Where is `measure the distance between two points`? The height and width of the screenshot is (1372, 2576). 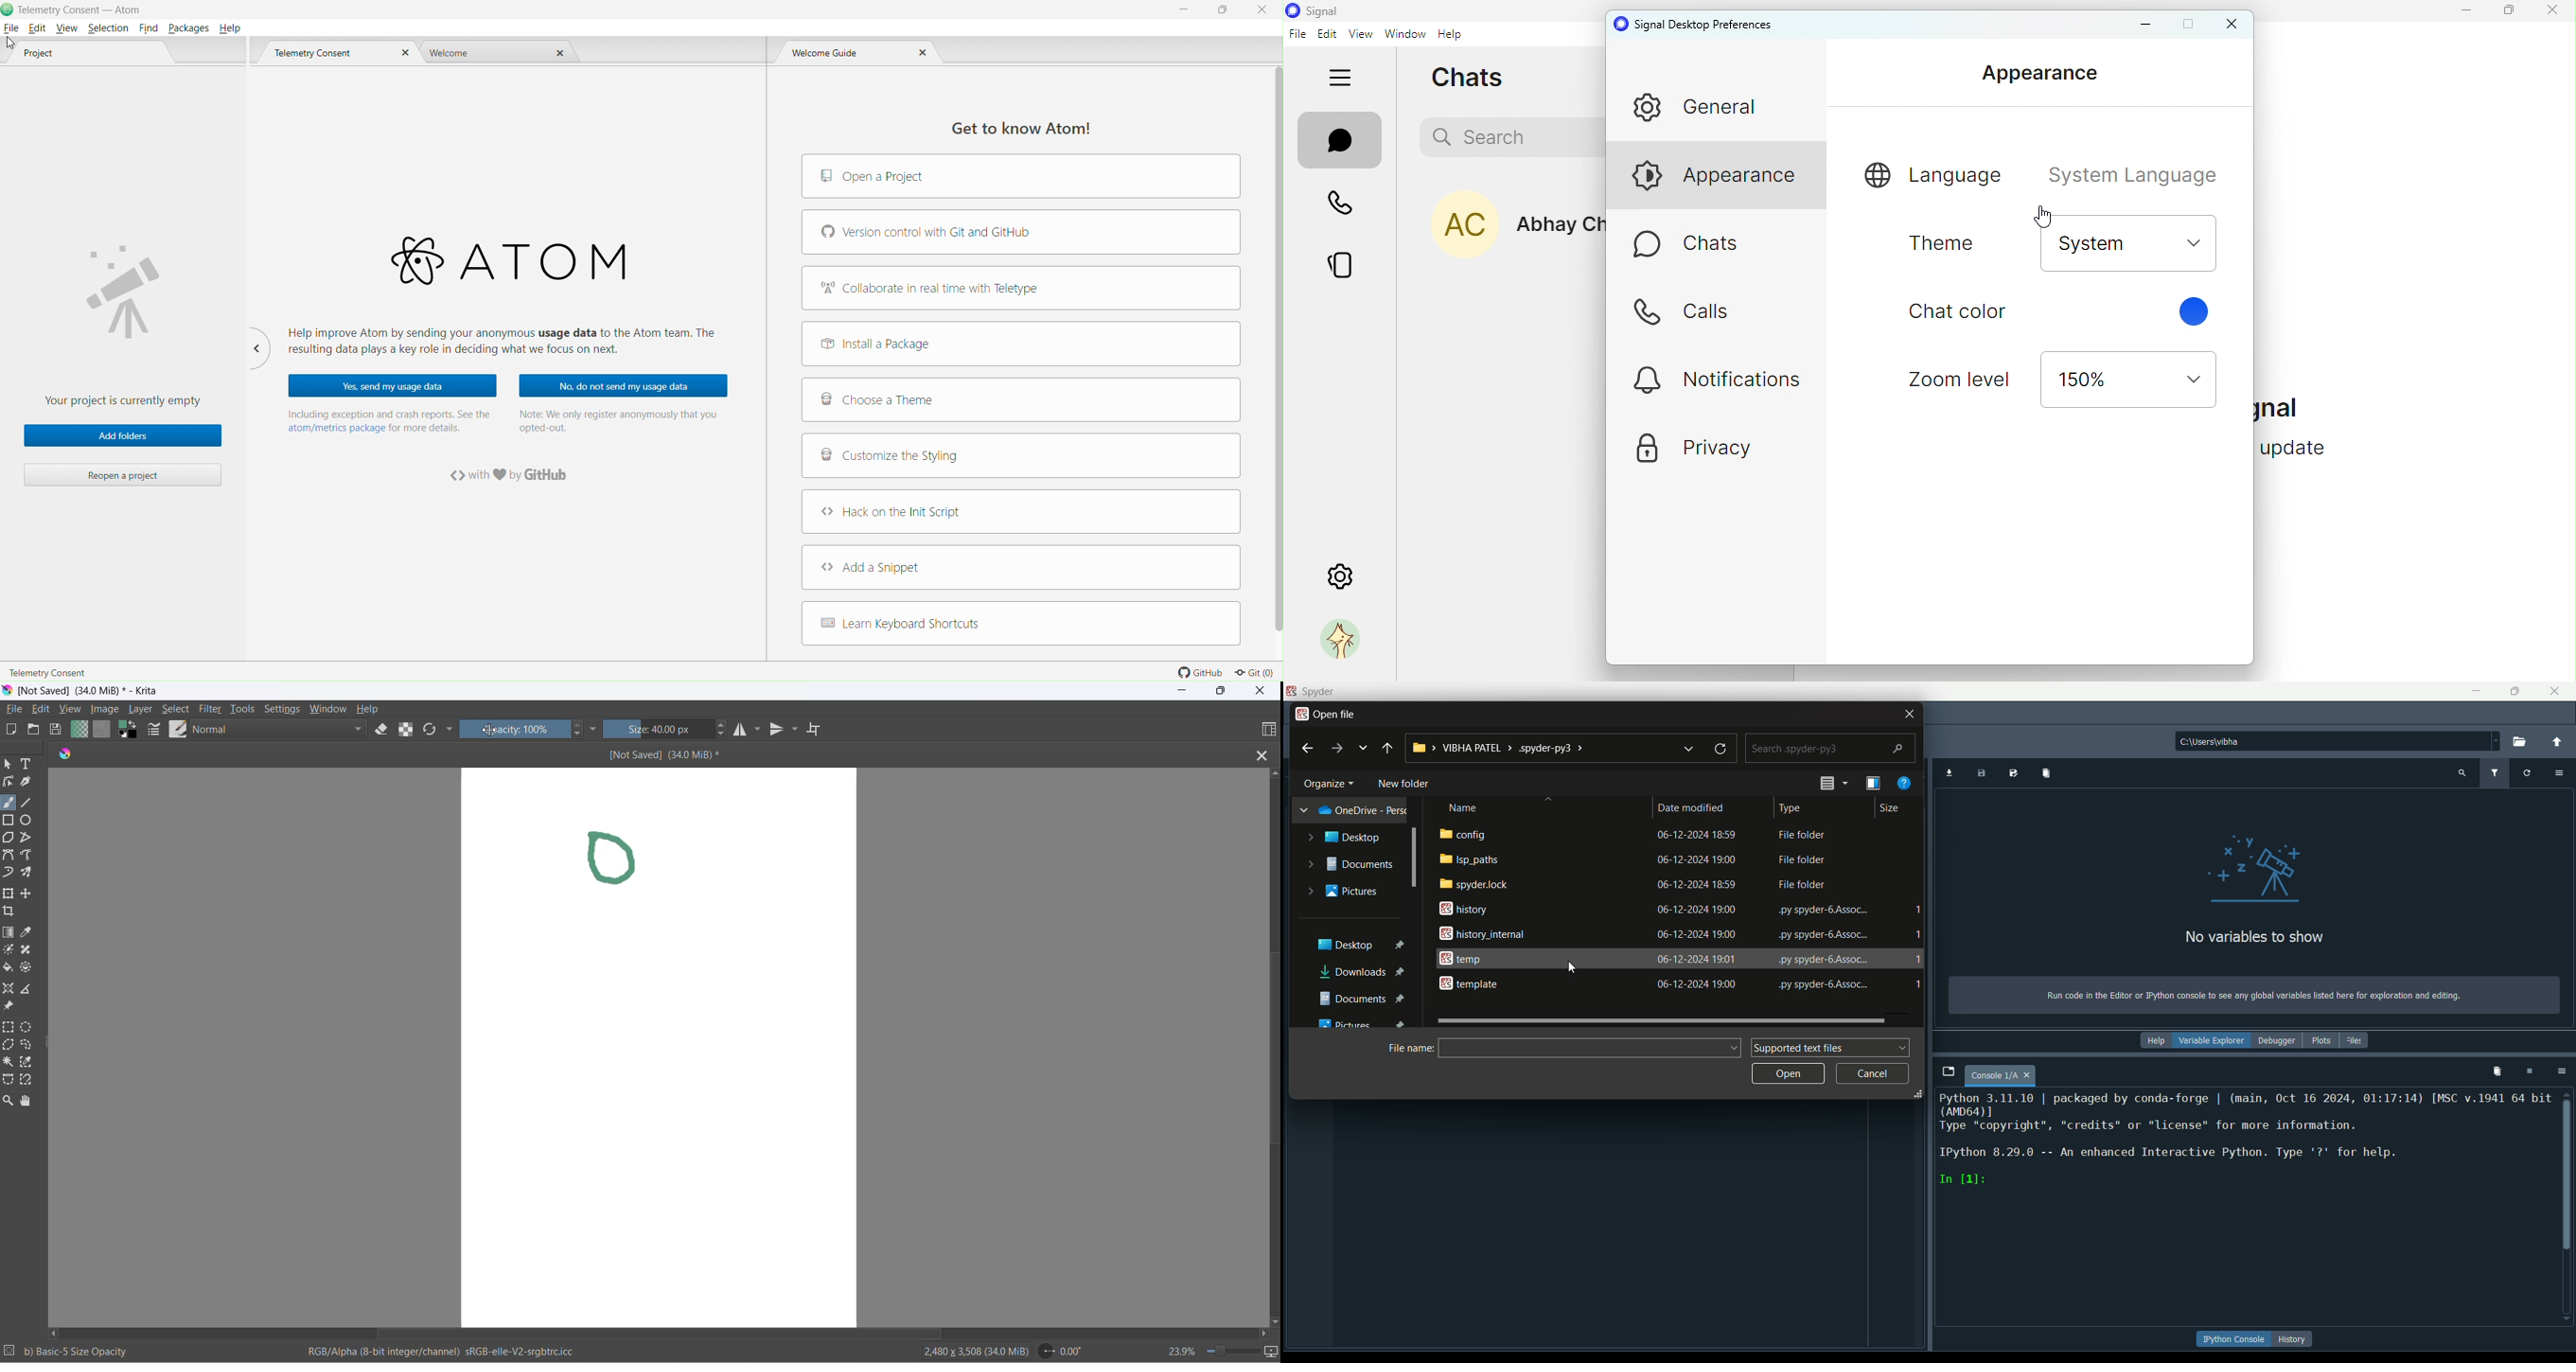
measure the distance between two points is located at coordinates (31, 988).